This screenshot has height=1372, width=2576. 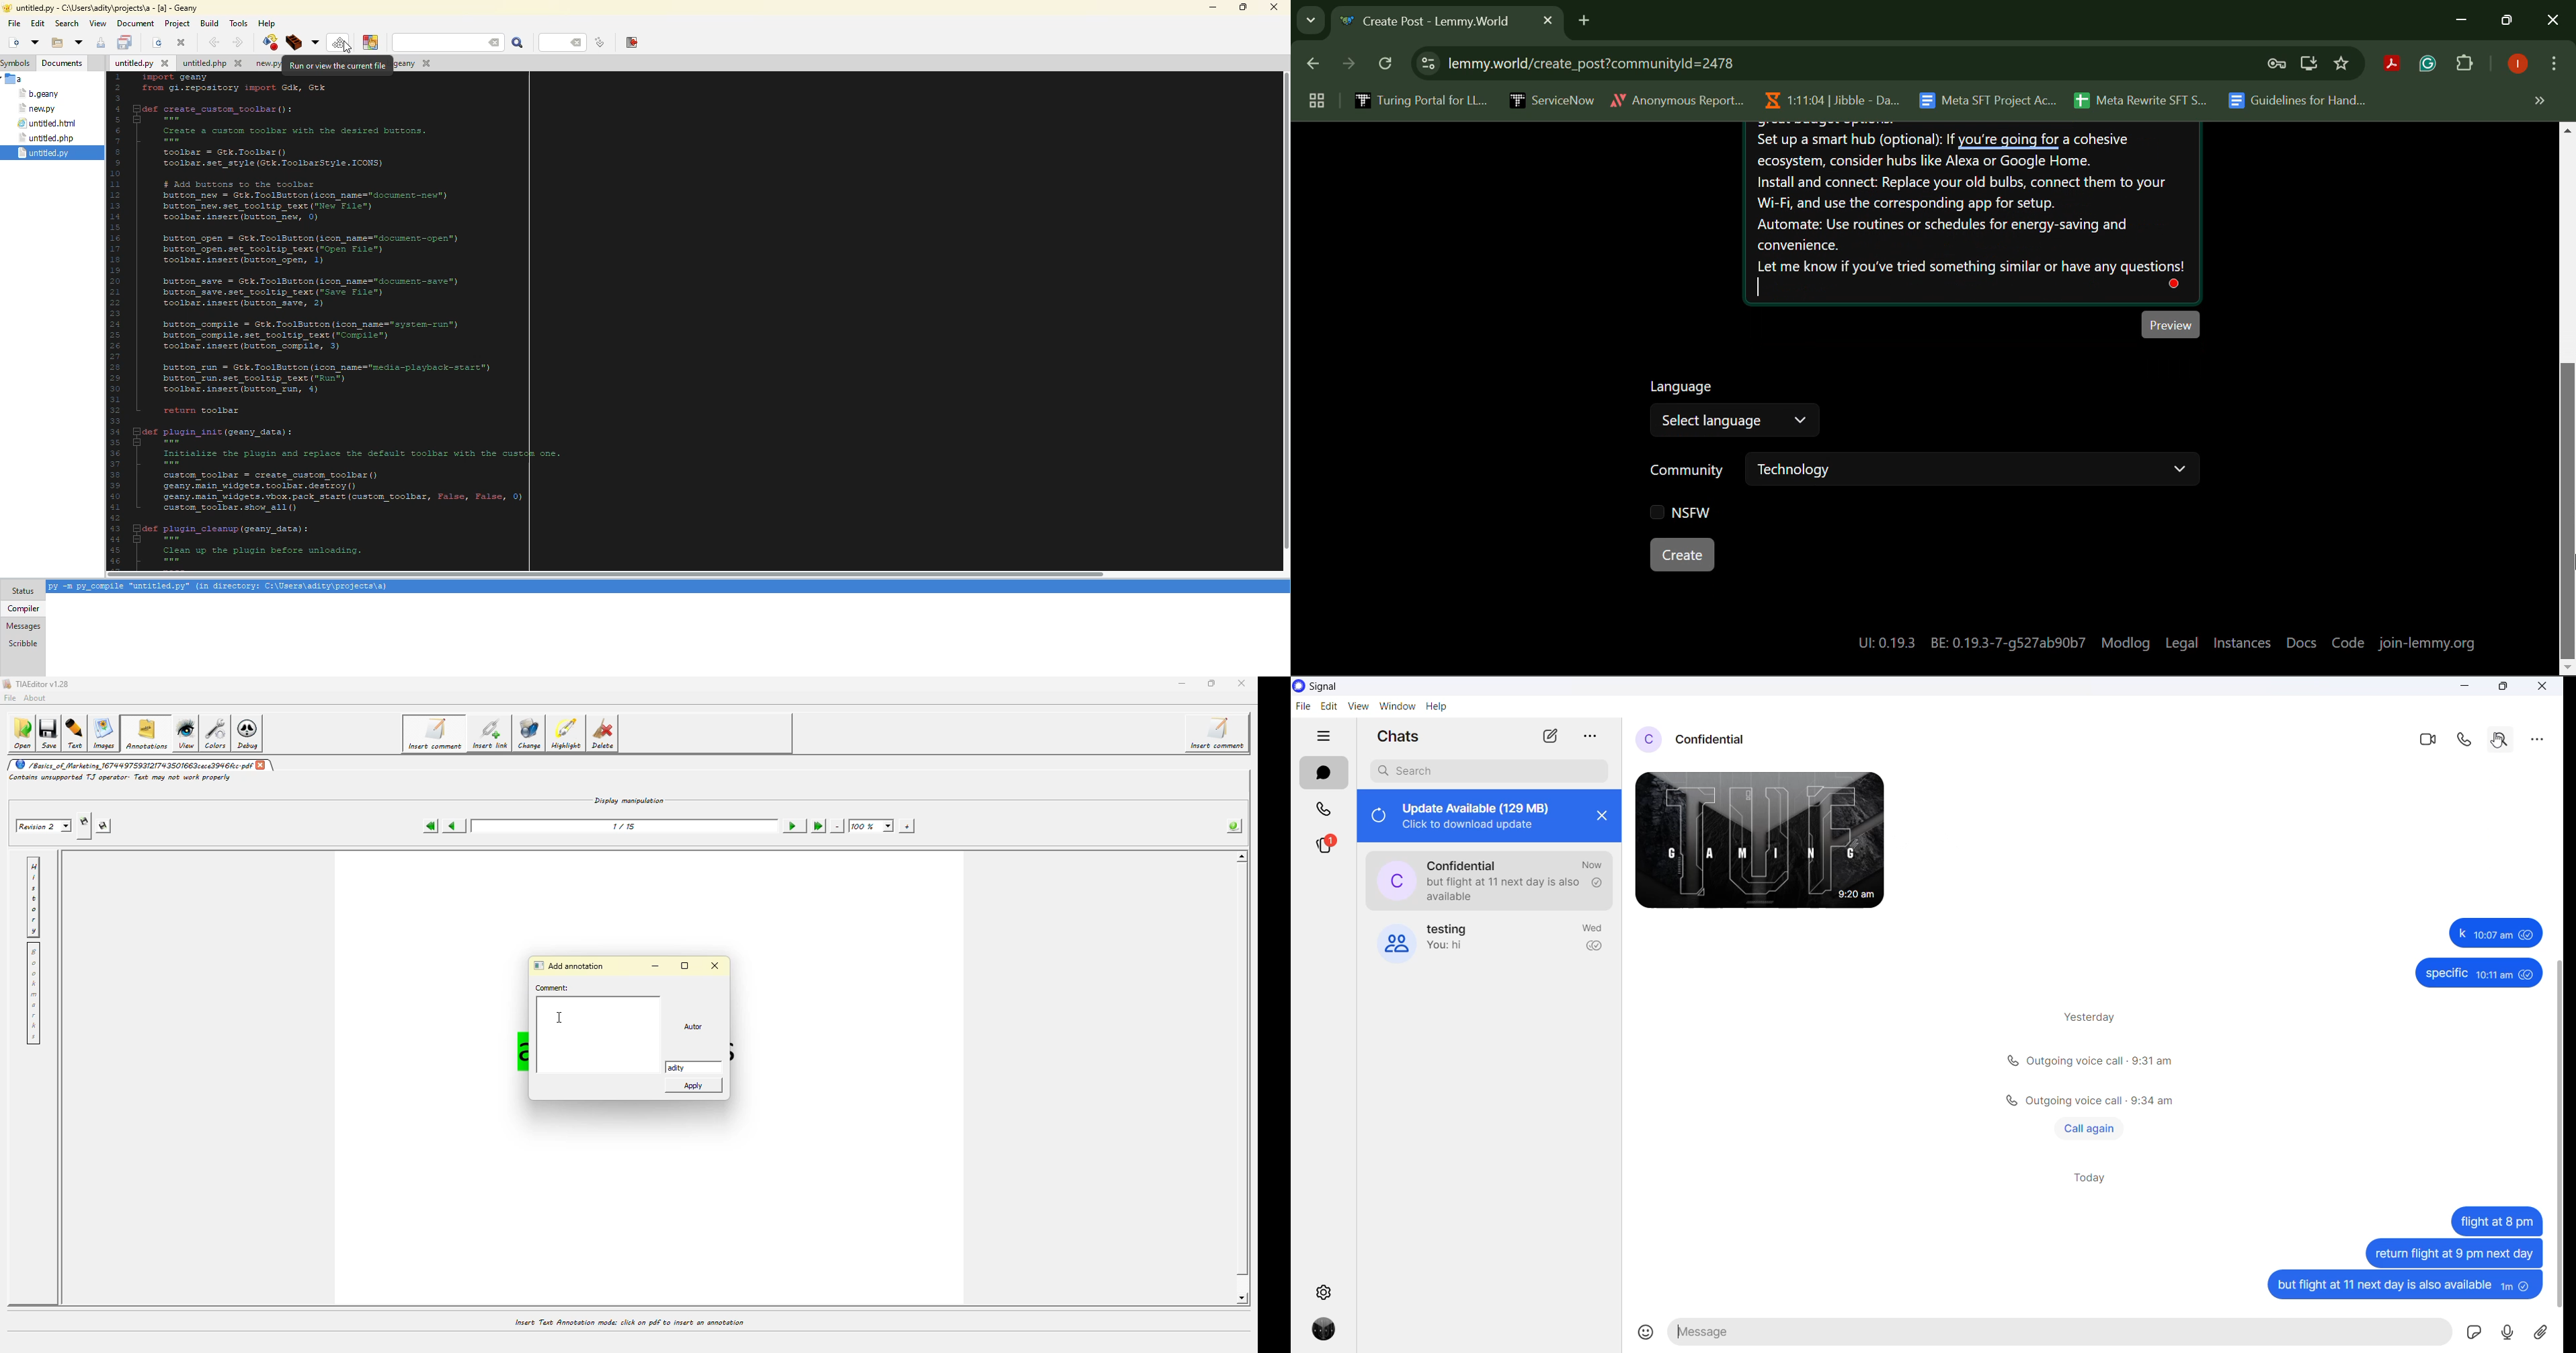 I want to click on , so click(x=2086, y=1100).